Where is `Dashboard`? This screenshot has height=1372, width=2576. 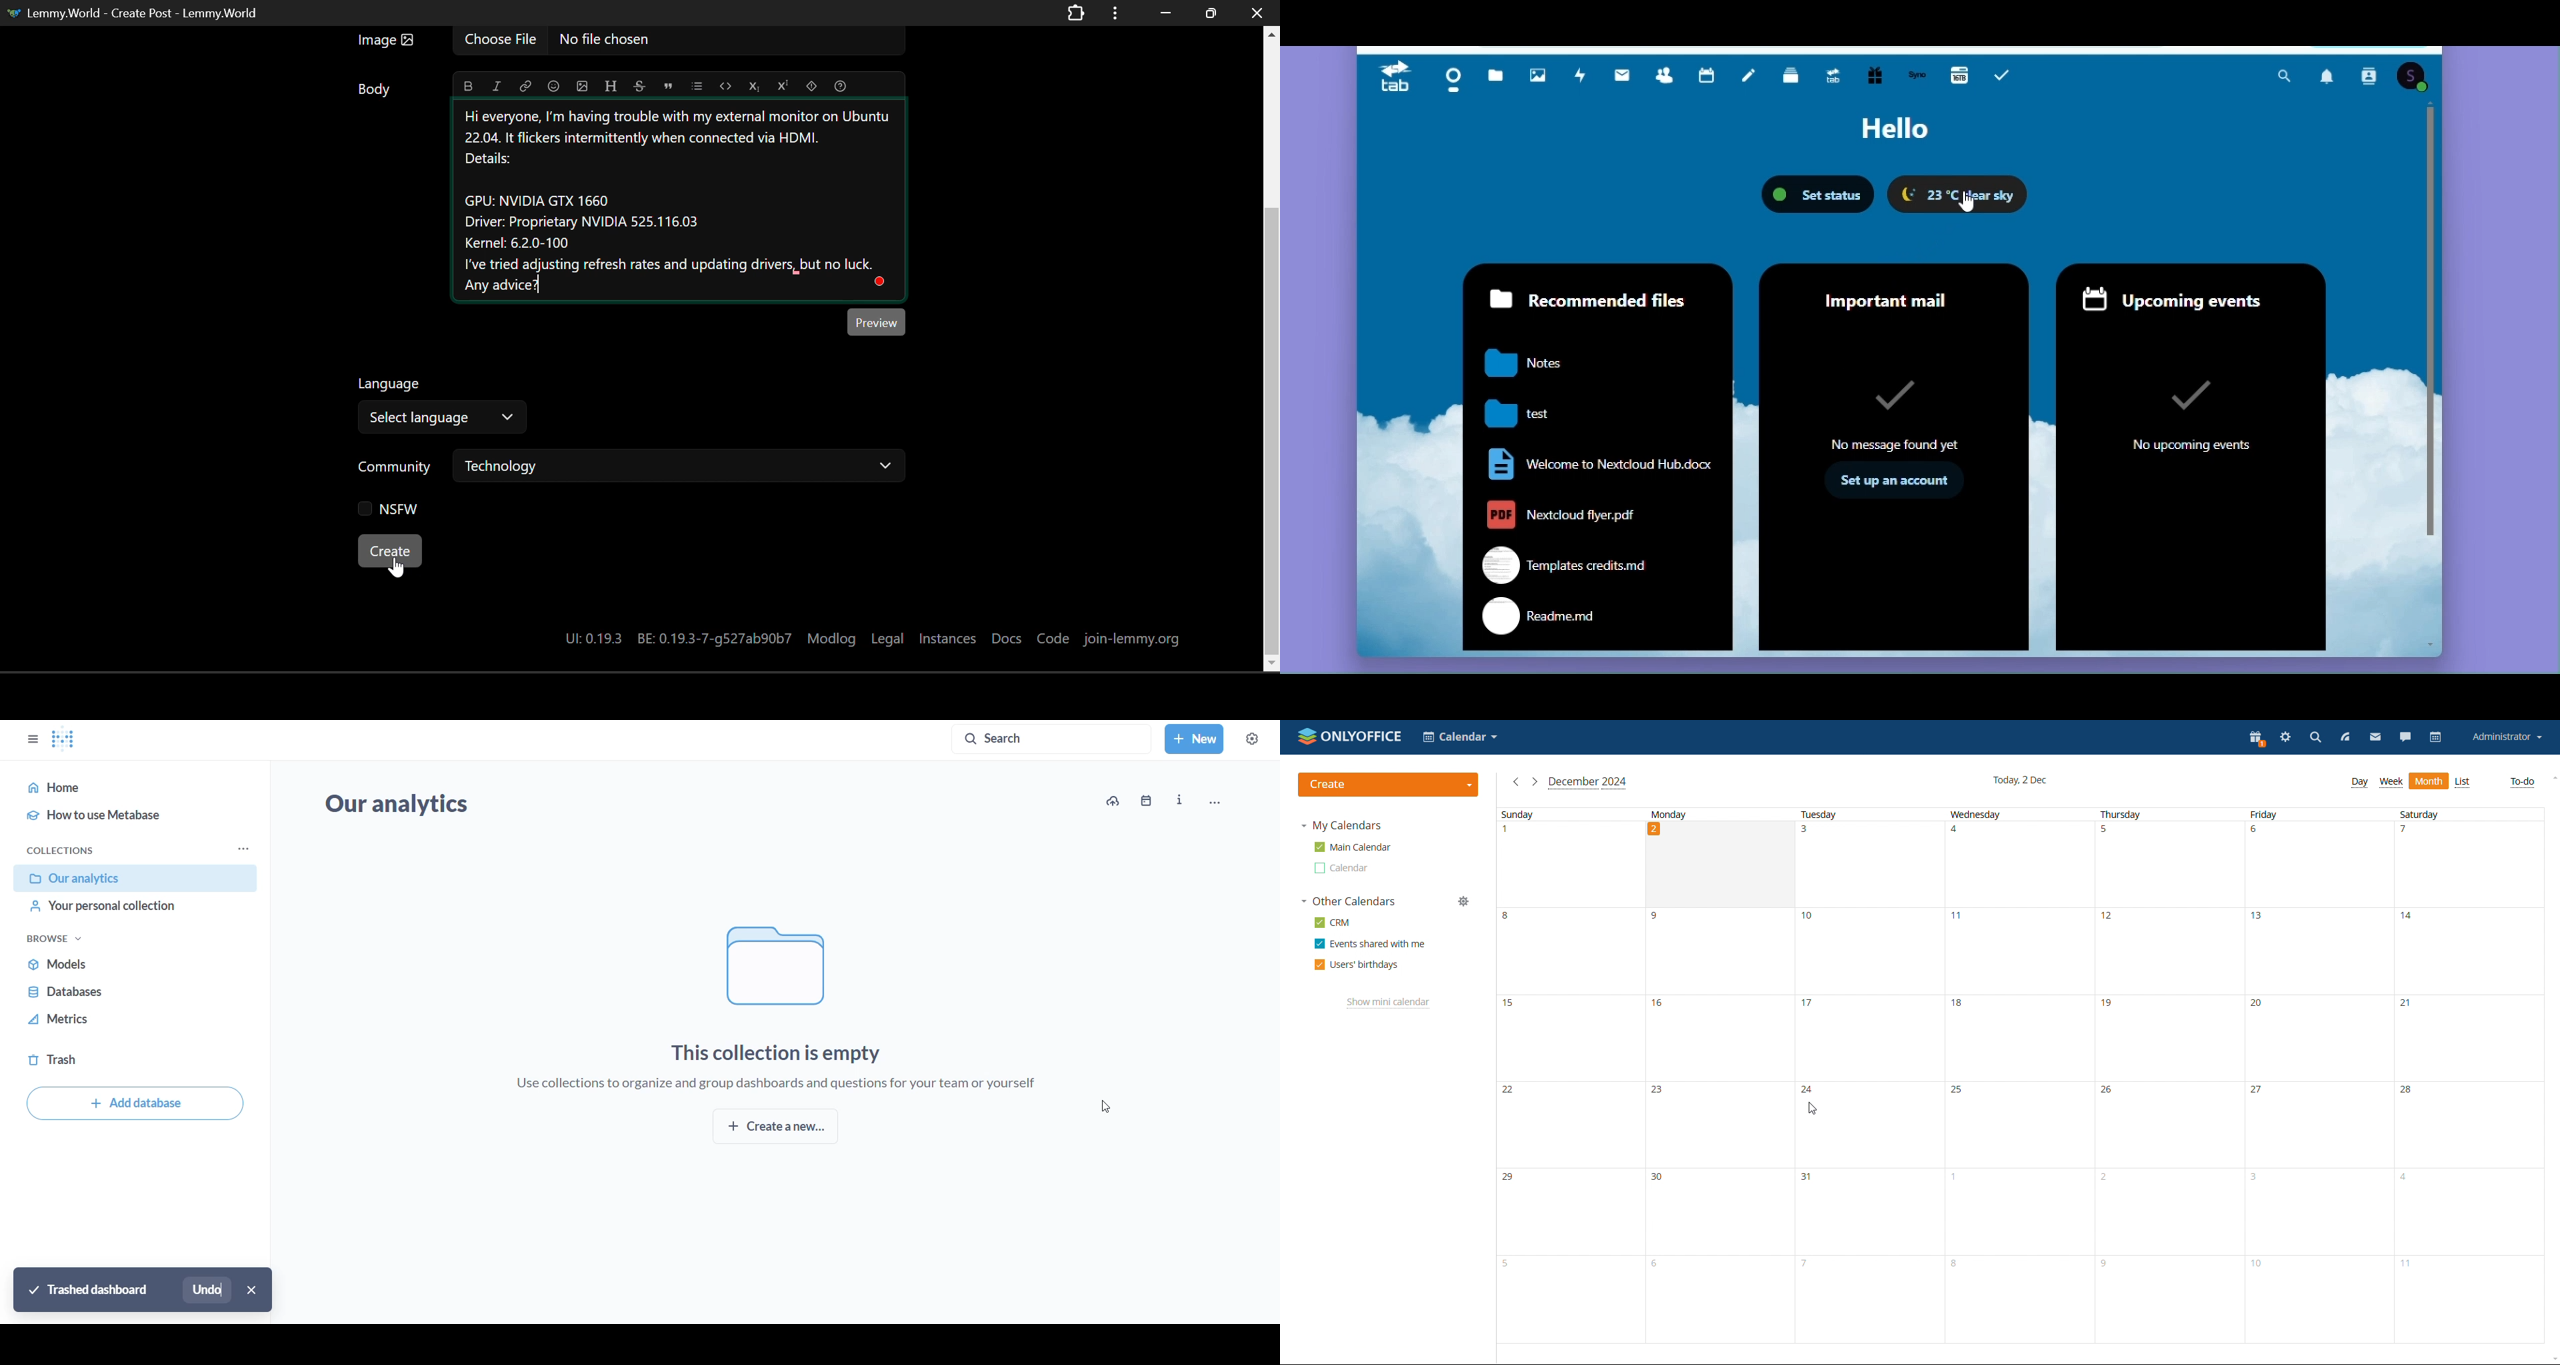 Dashboard is located at coordinates (1449, 79).